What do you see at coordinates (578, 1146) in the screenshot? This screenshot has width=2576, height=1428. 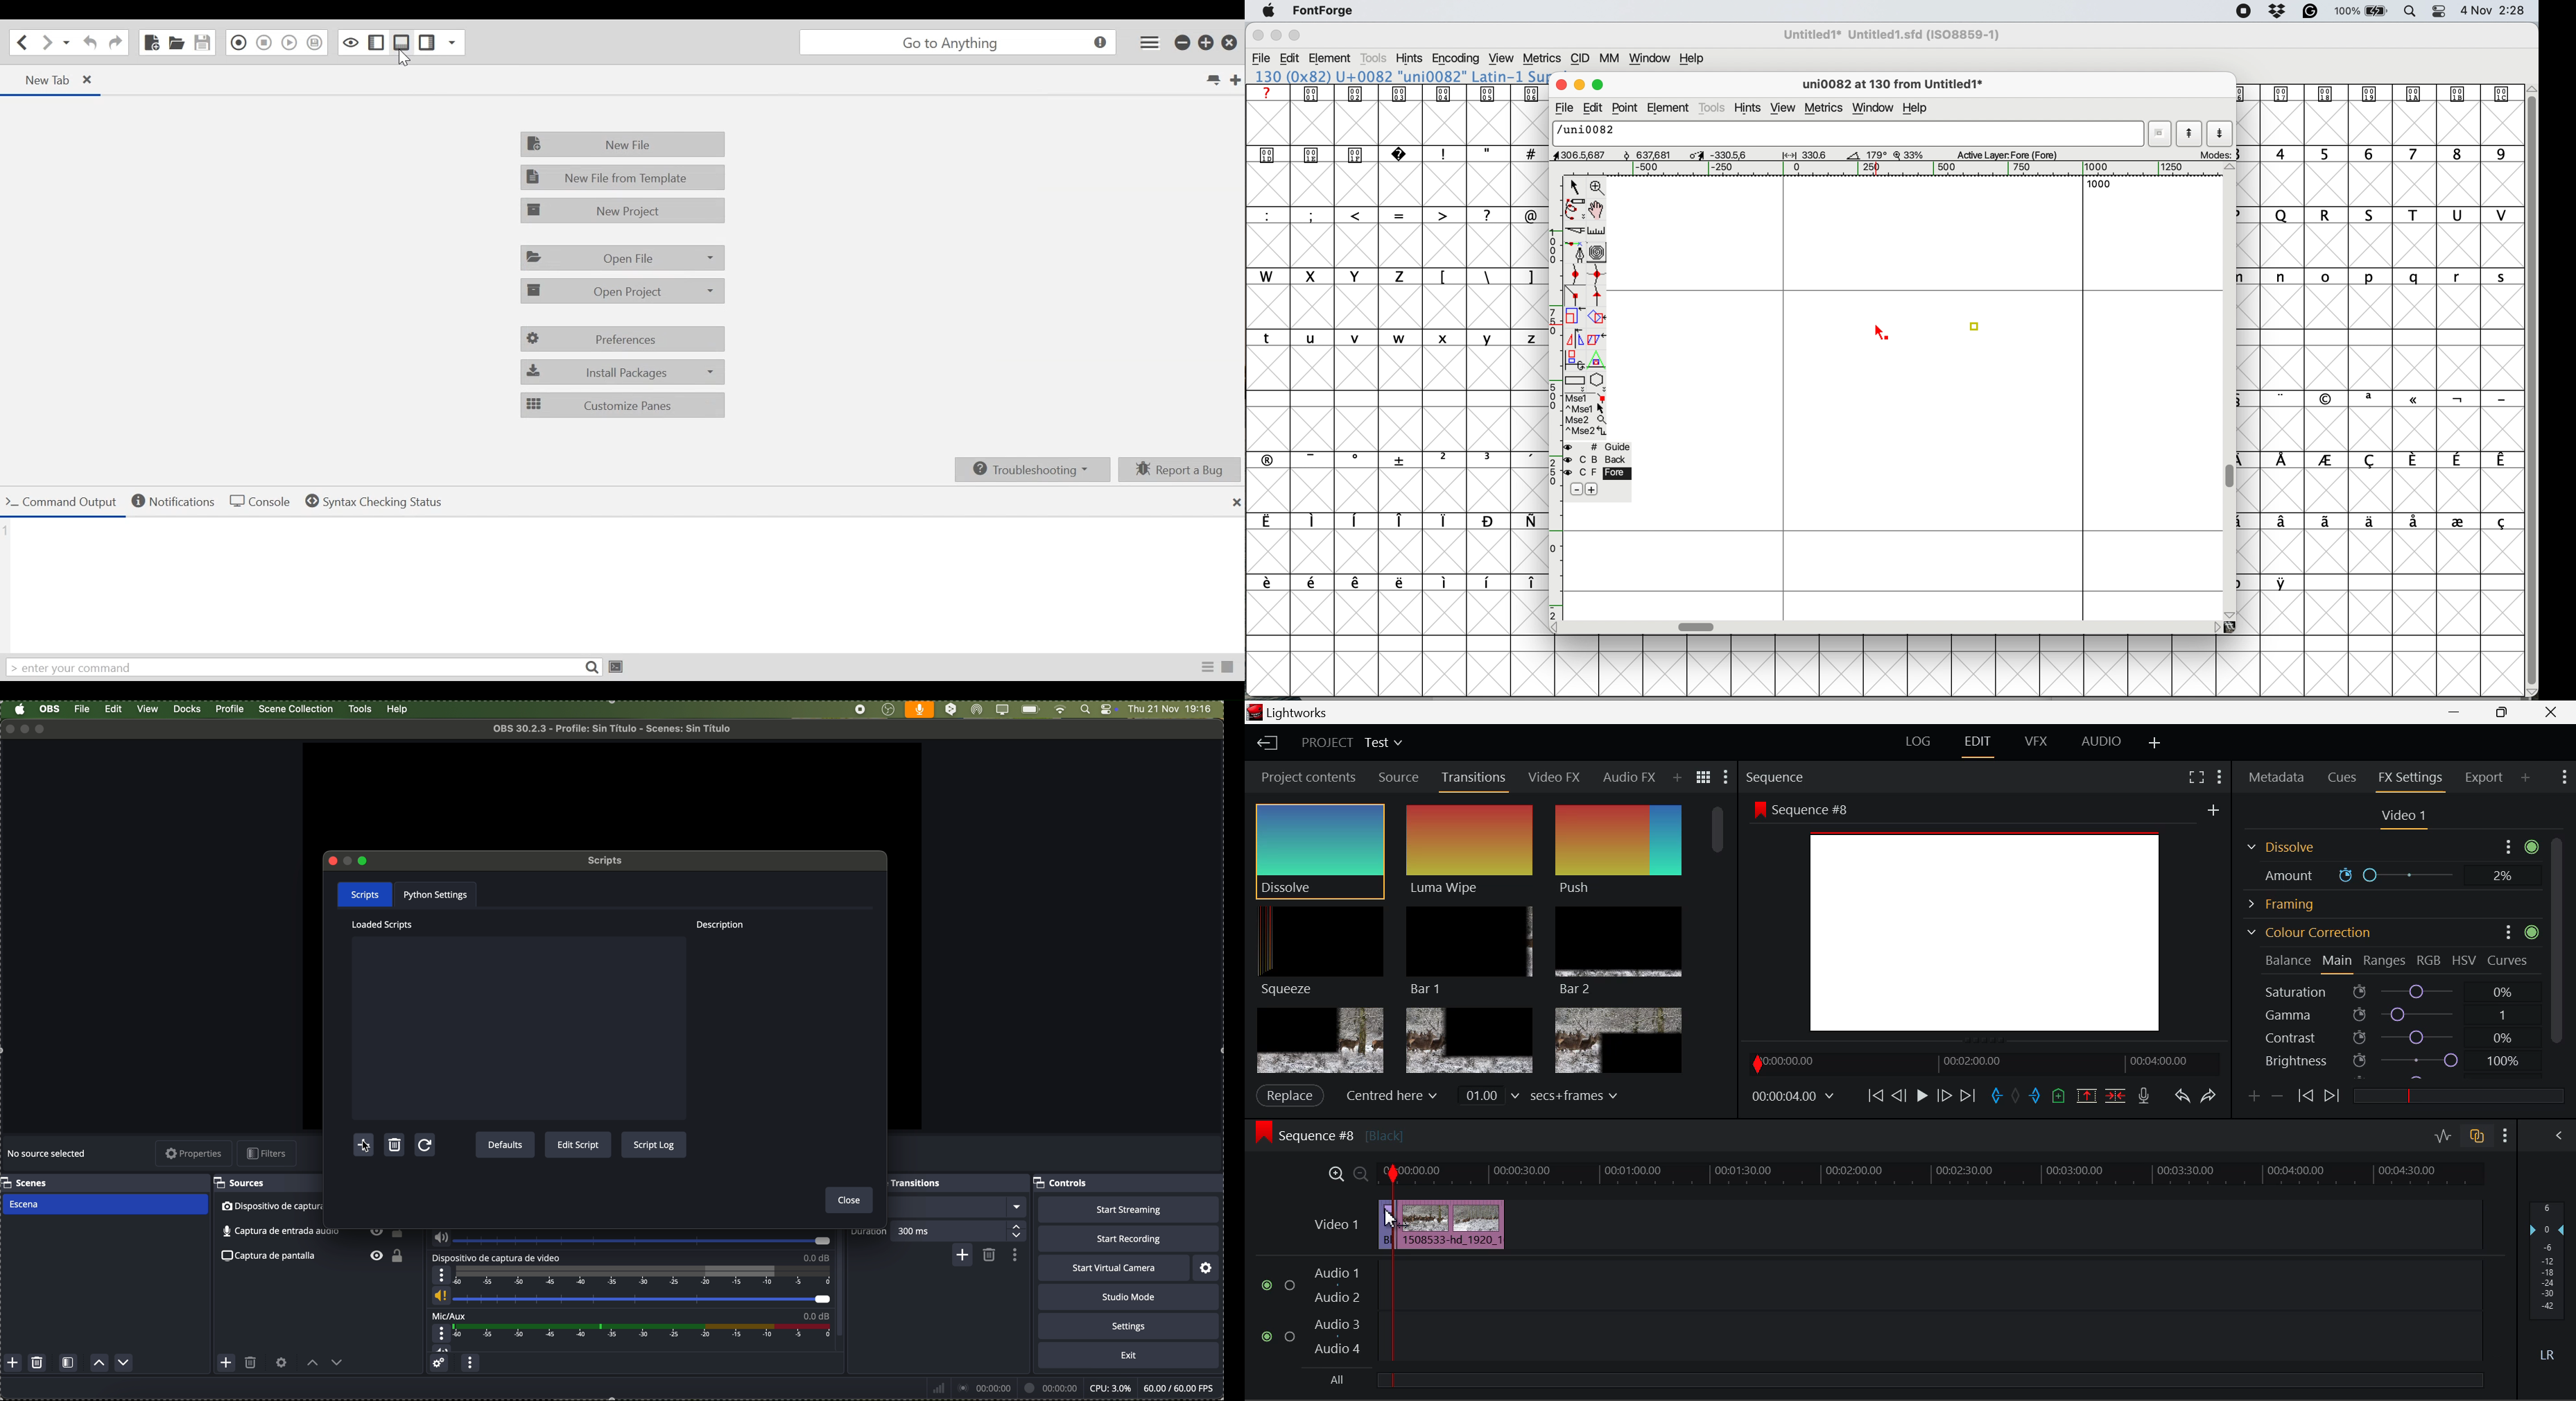 I see `edit script button` at bounding box center [578, 1146].